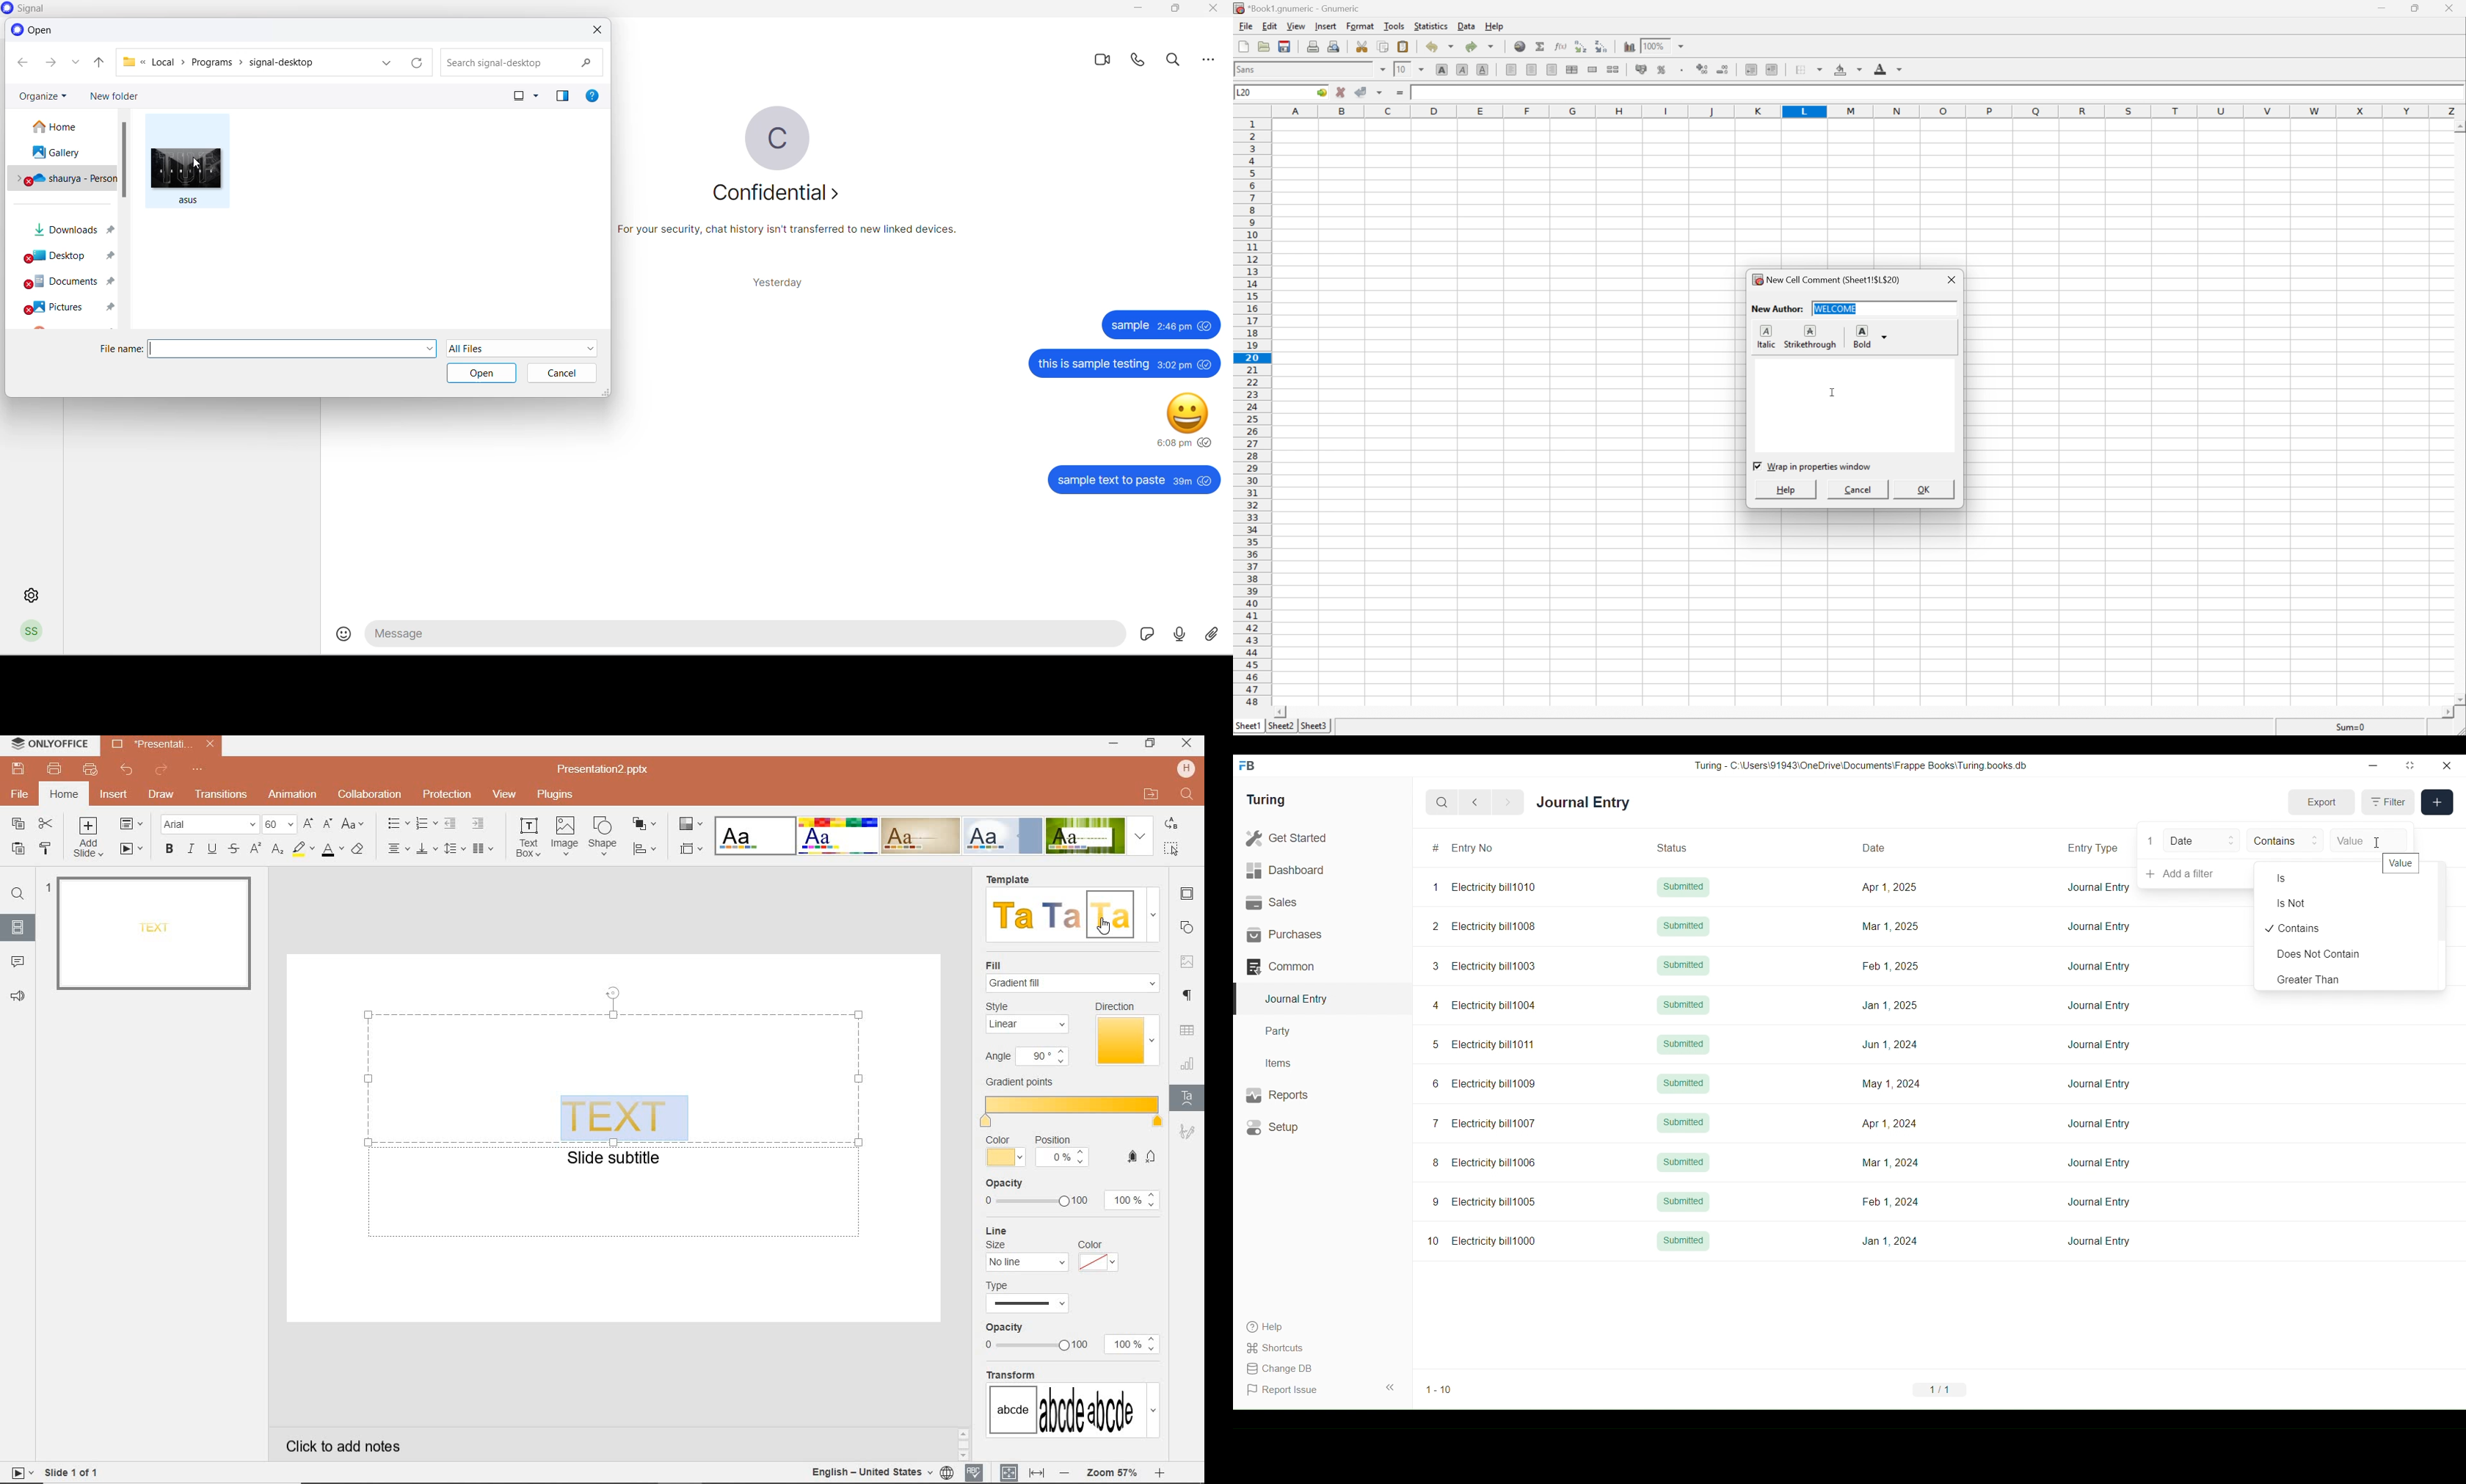  What do you see at coordinates (1075, 1342) in the screenshot?
I see `opacity` at bounding box center [1075, 1342].